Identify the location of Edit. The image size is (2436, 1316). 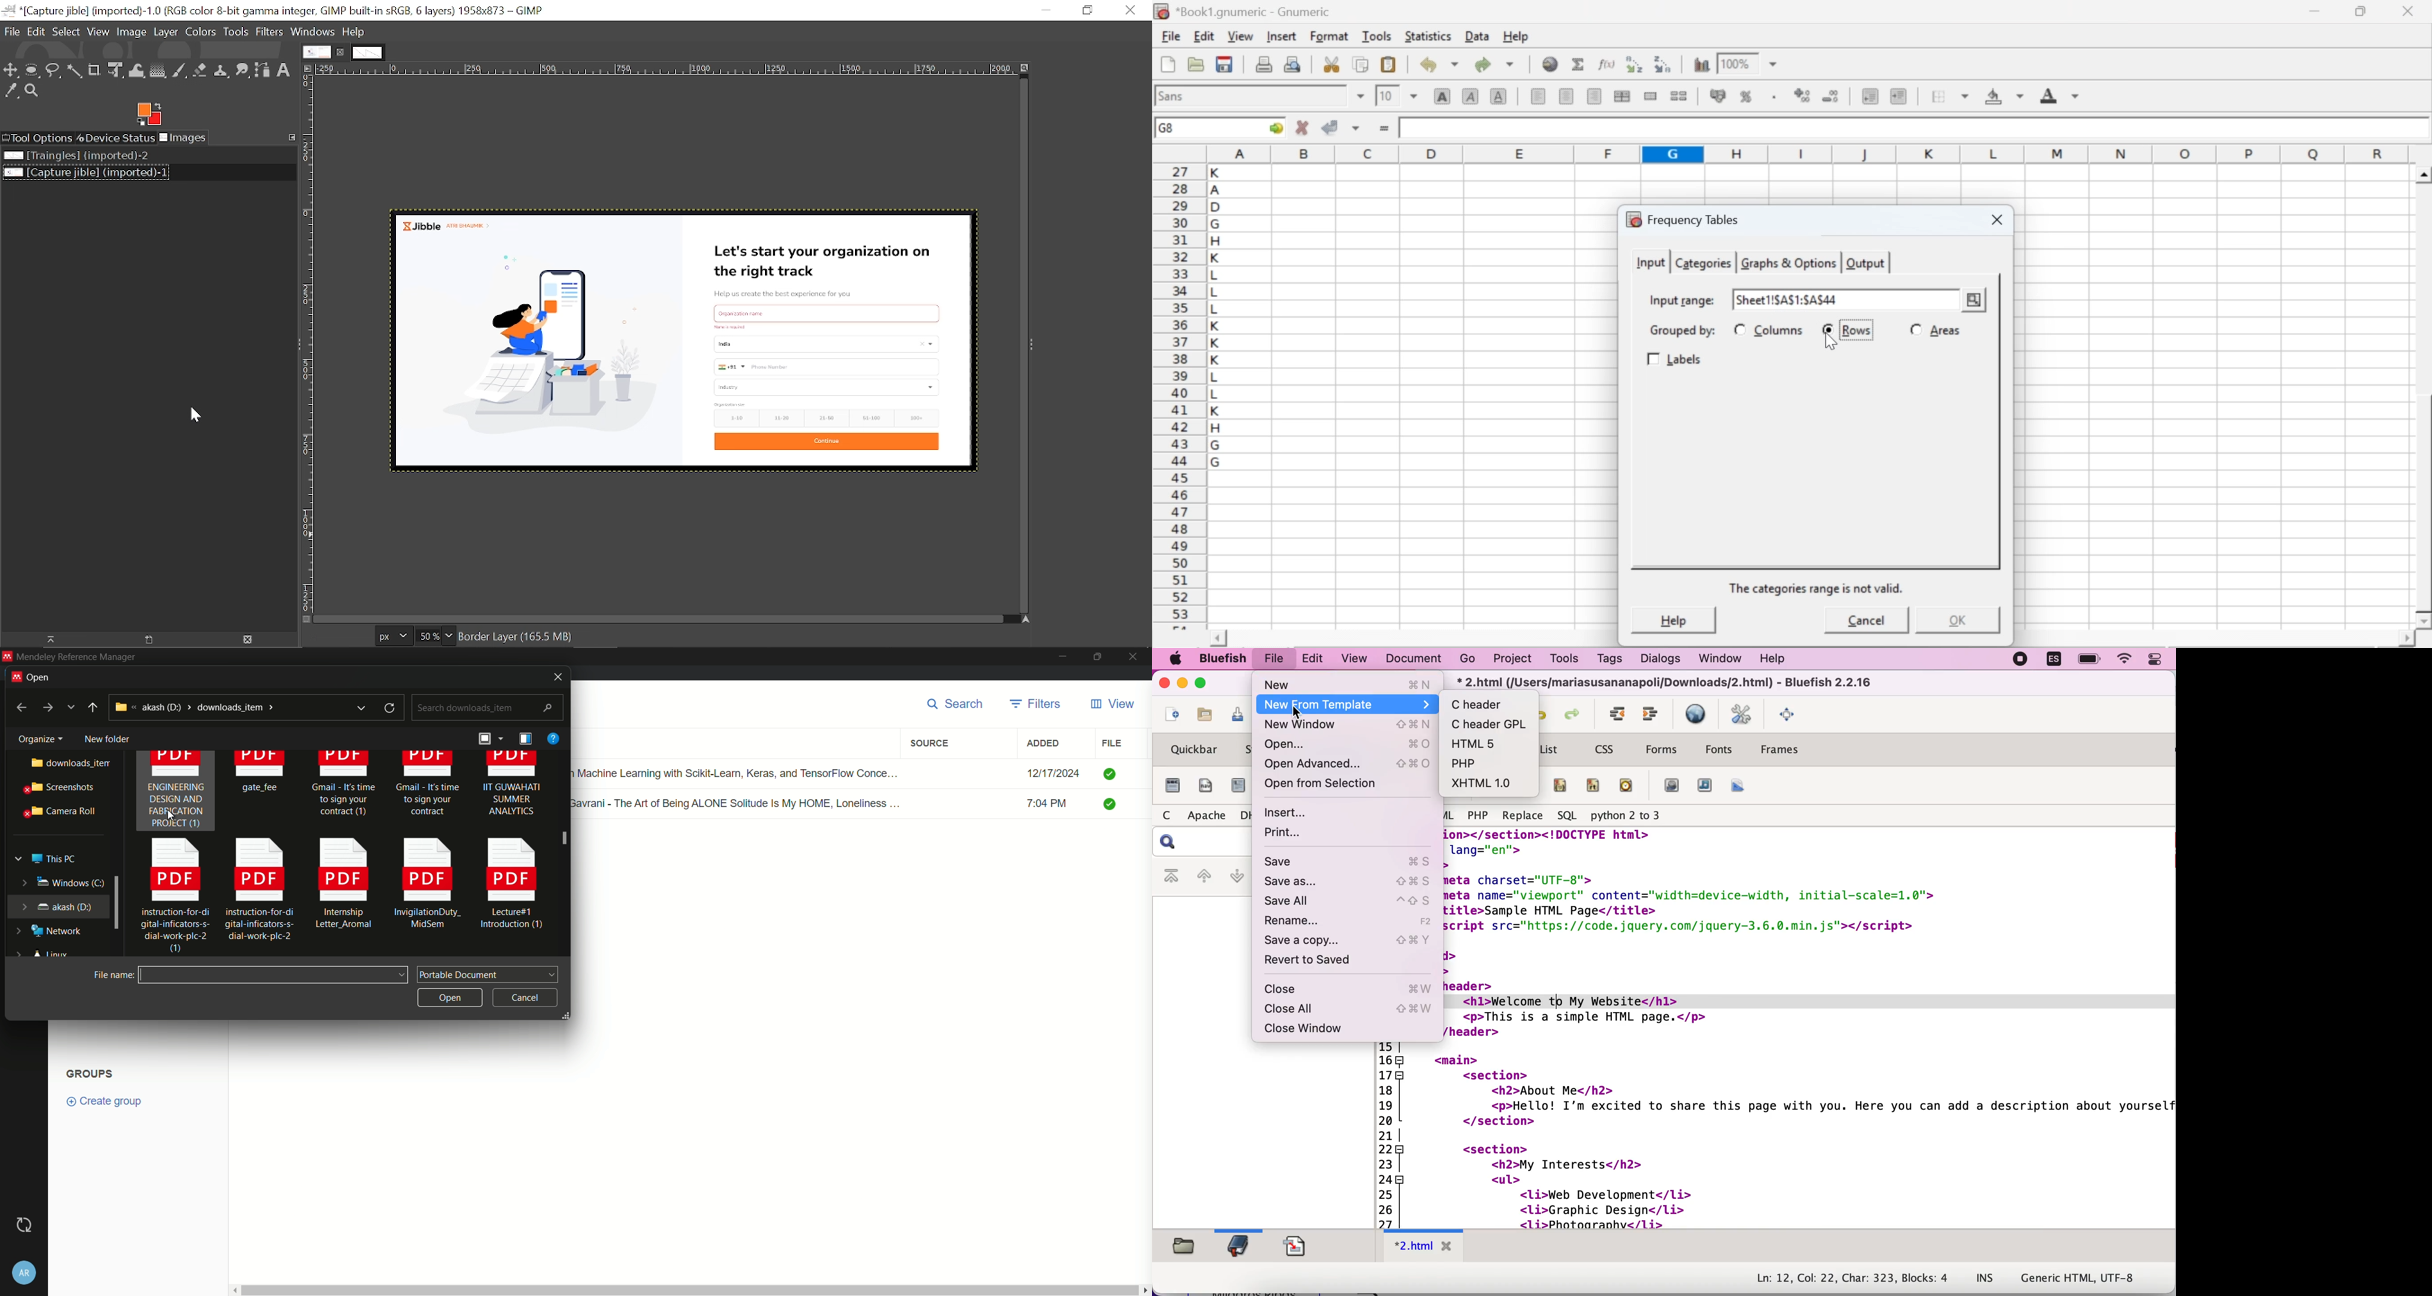
(36, 32).